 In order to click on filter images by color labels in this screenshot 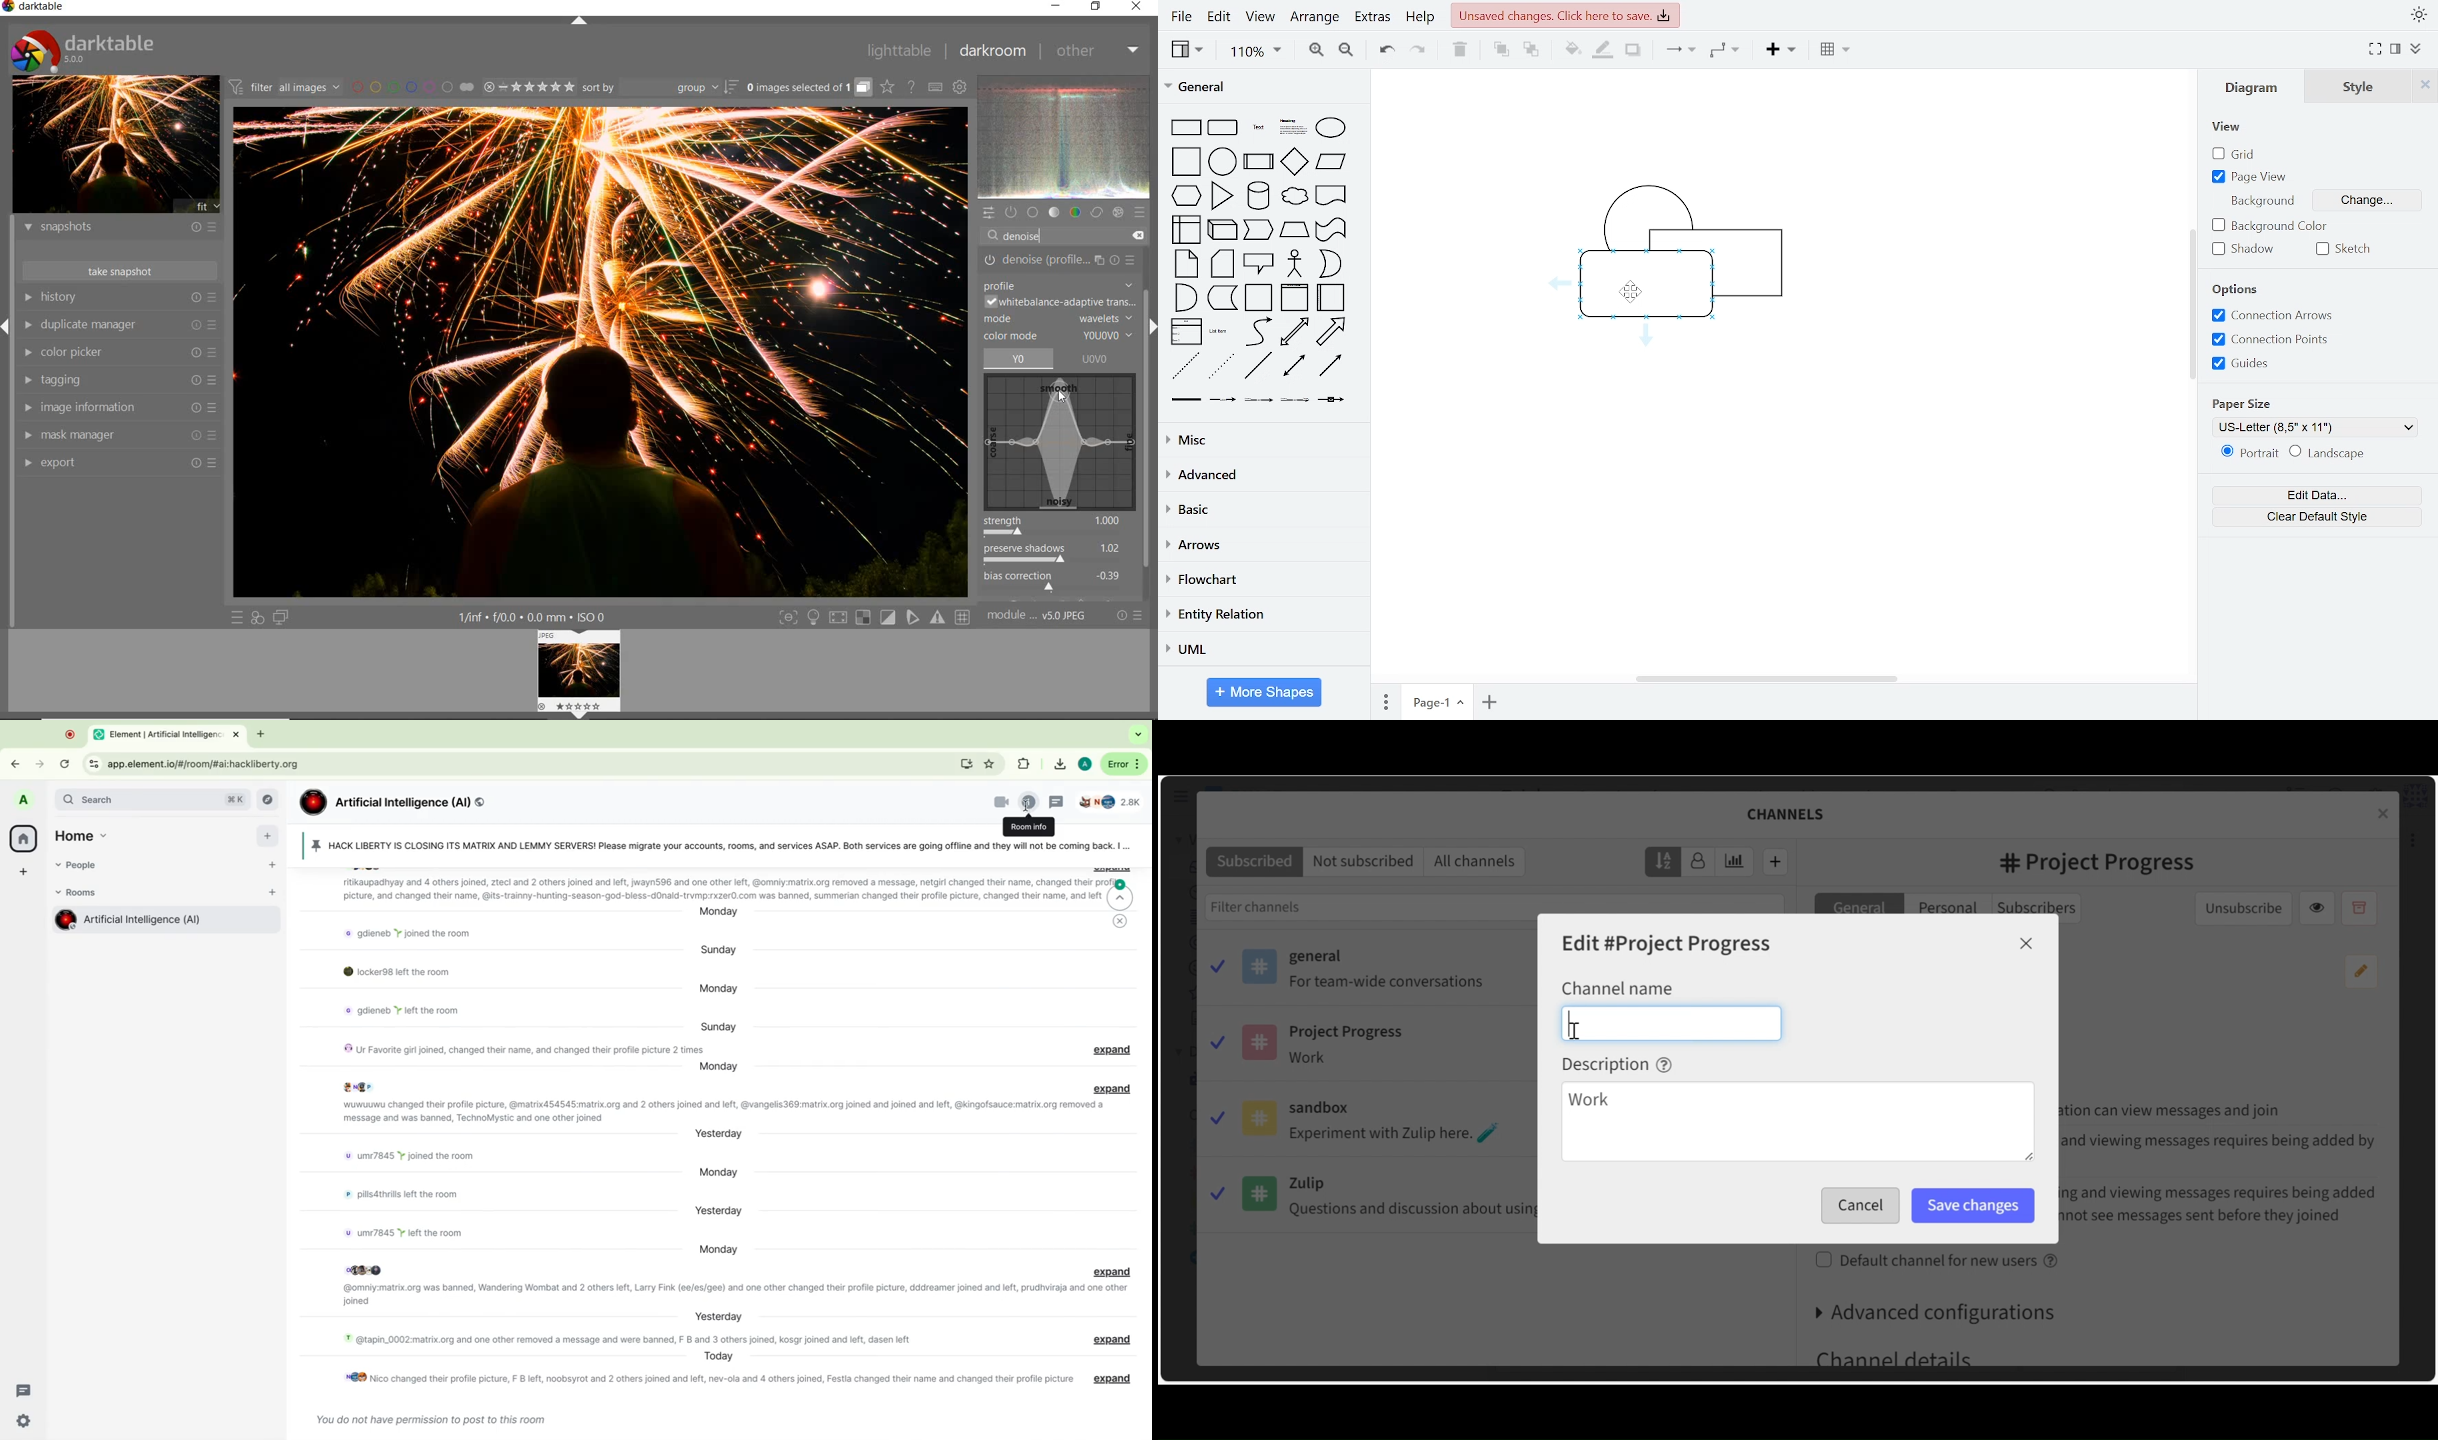, I will do `click(411, 87)`.